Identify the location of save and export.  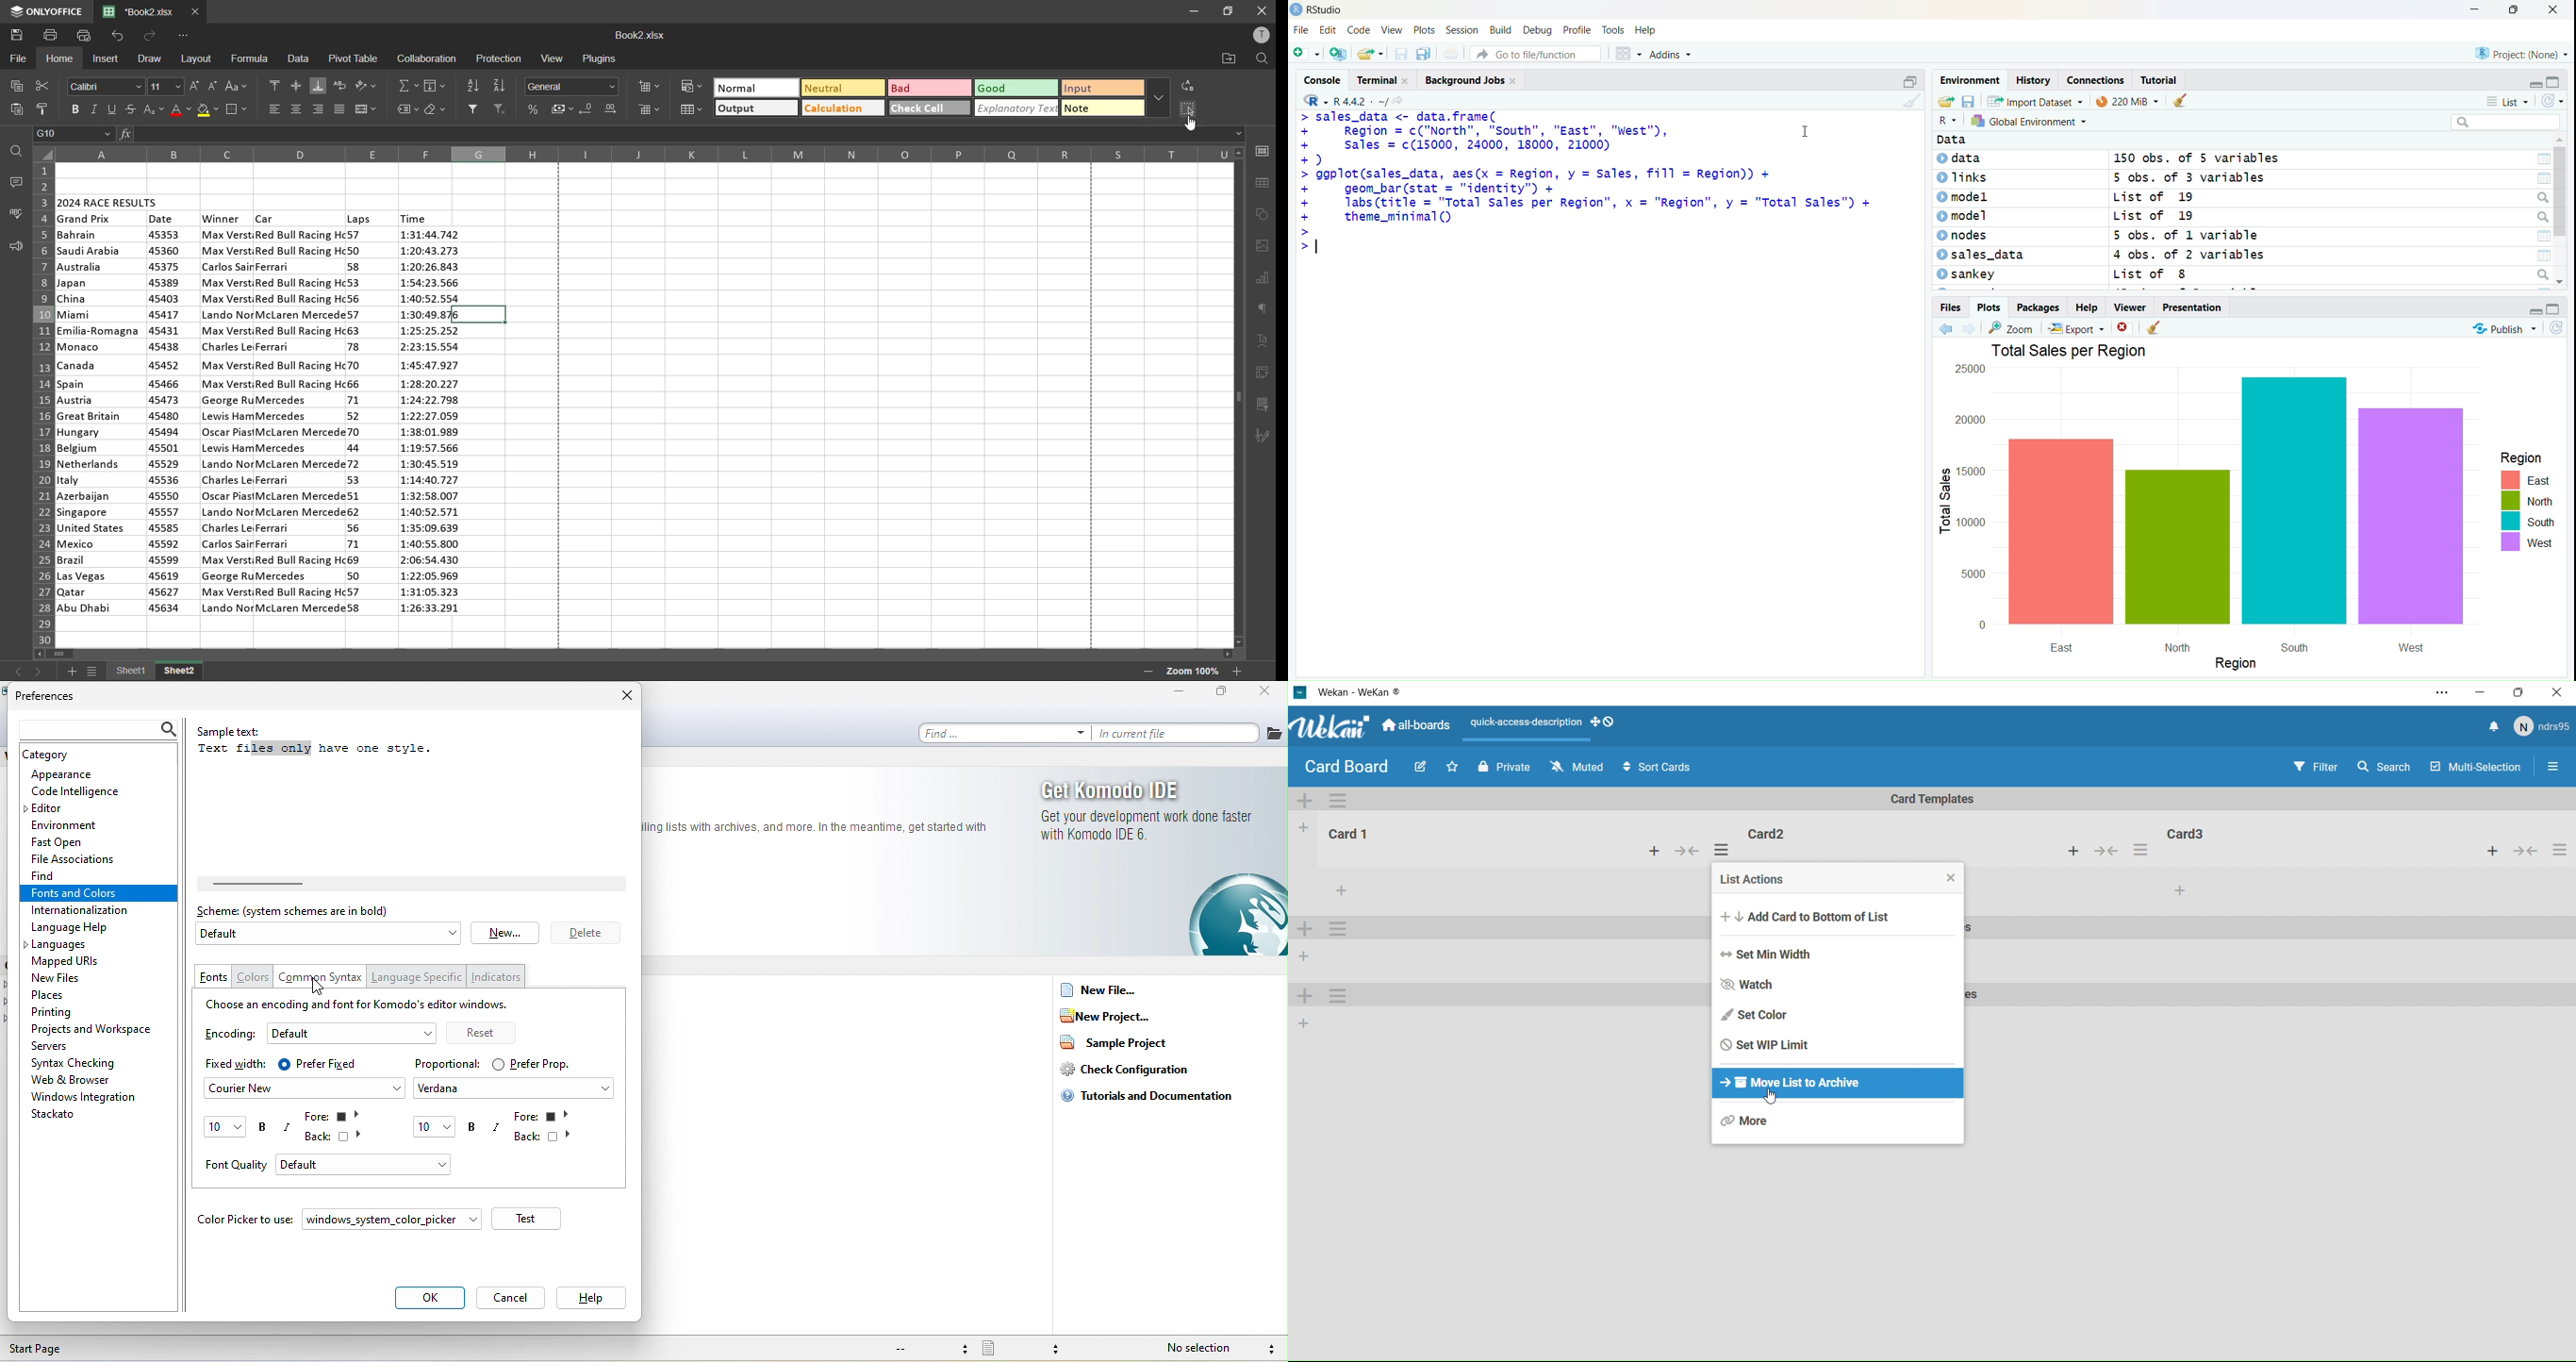
(1370, 54).